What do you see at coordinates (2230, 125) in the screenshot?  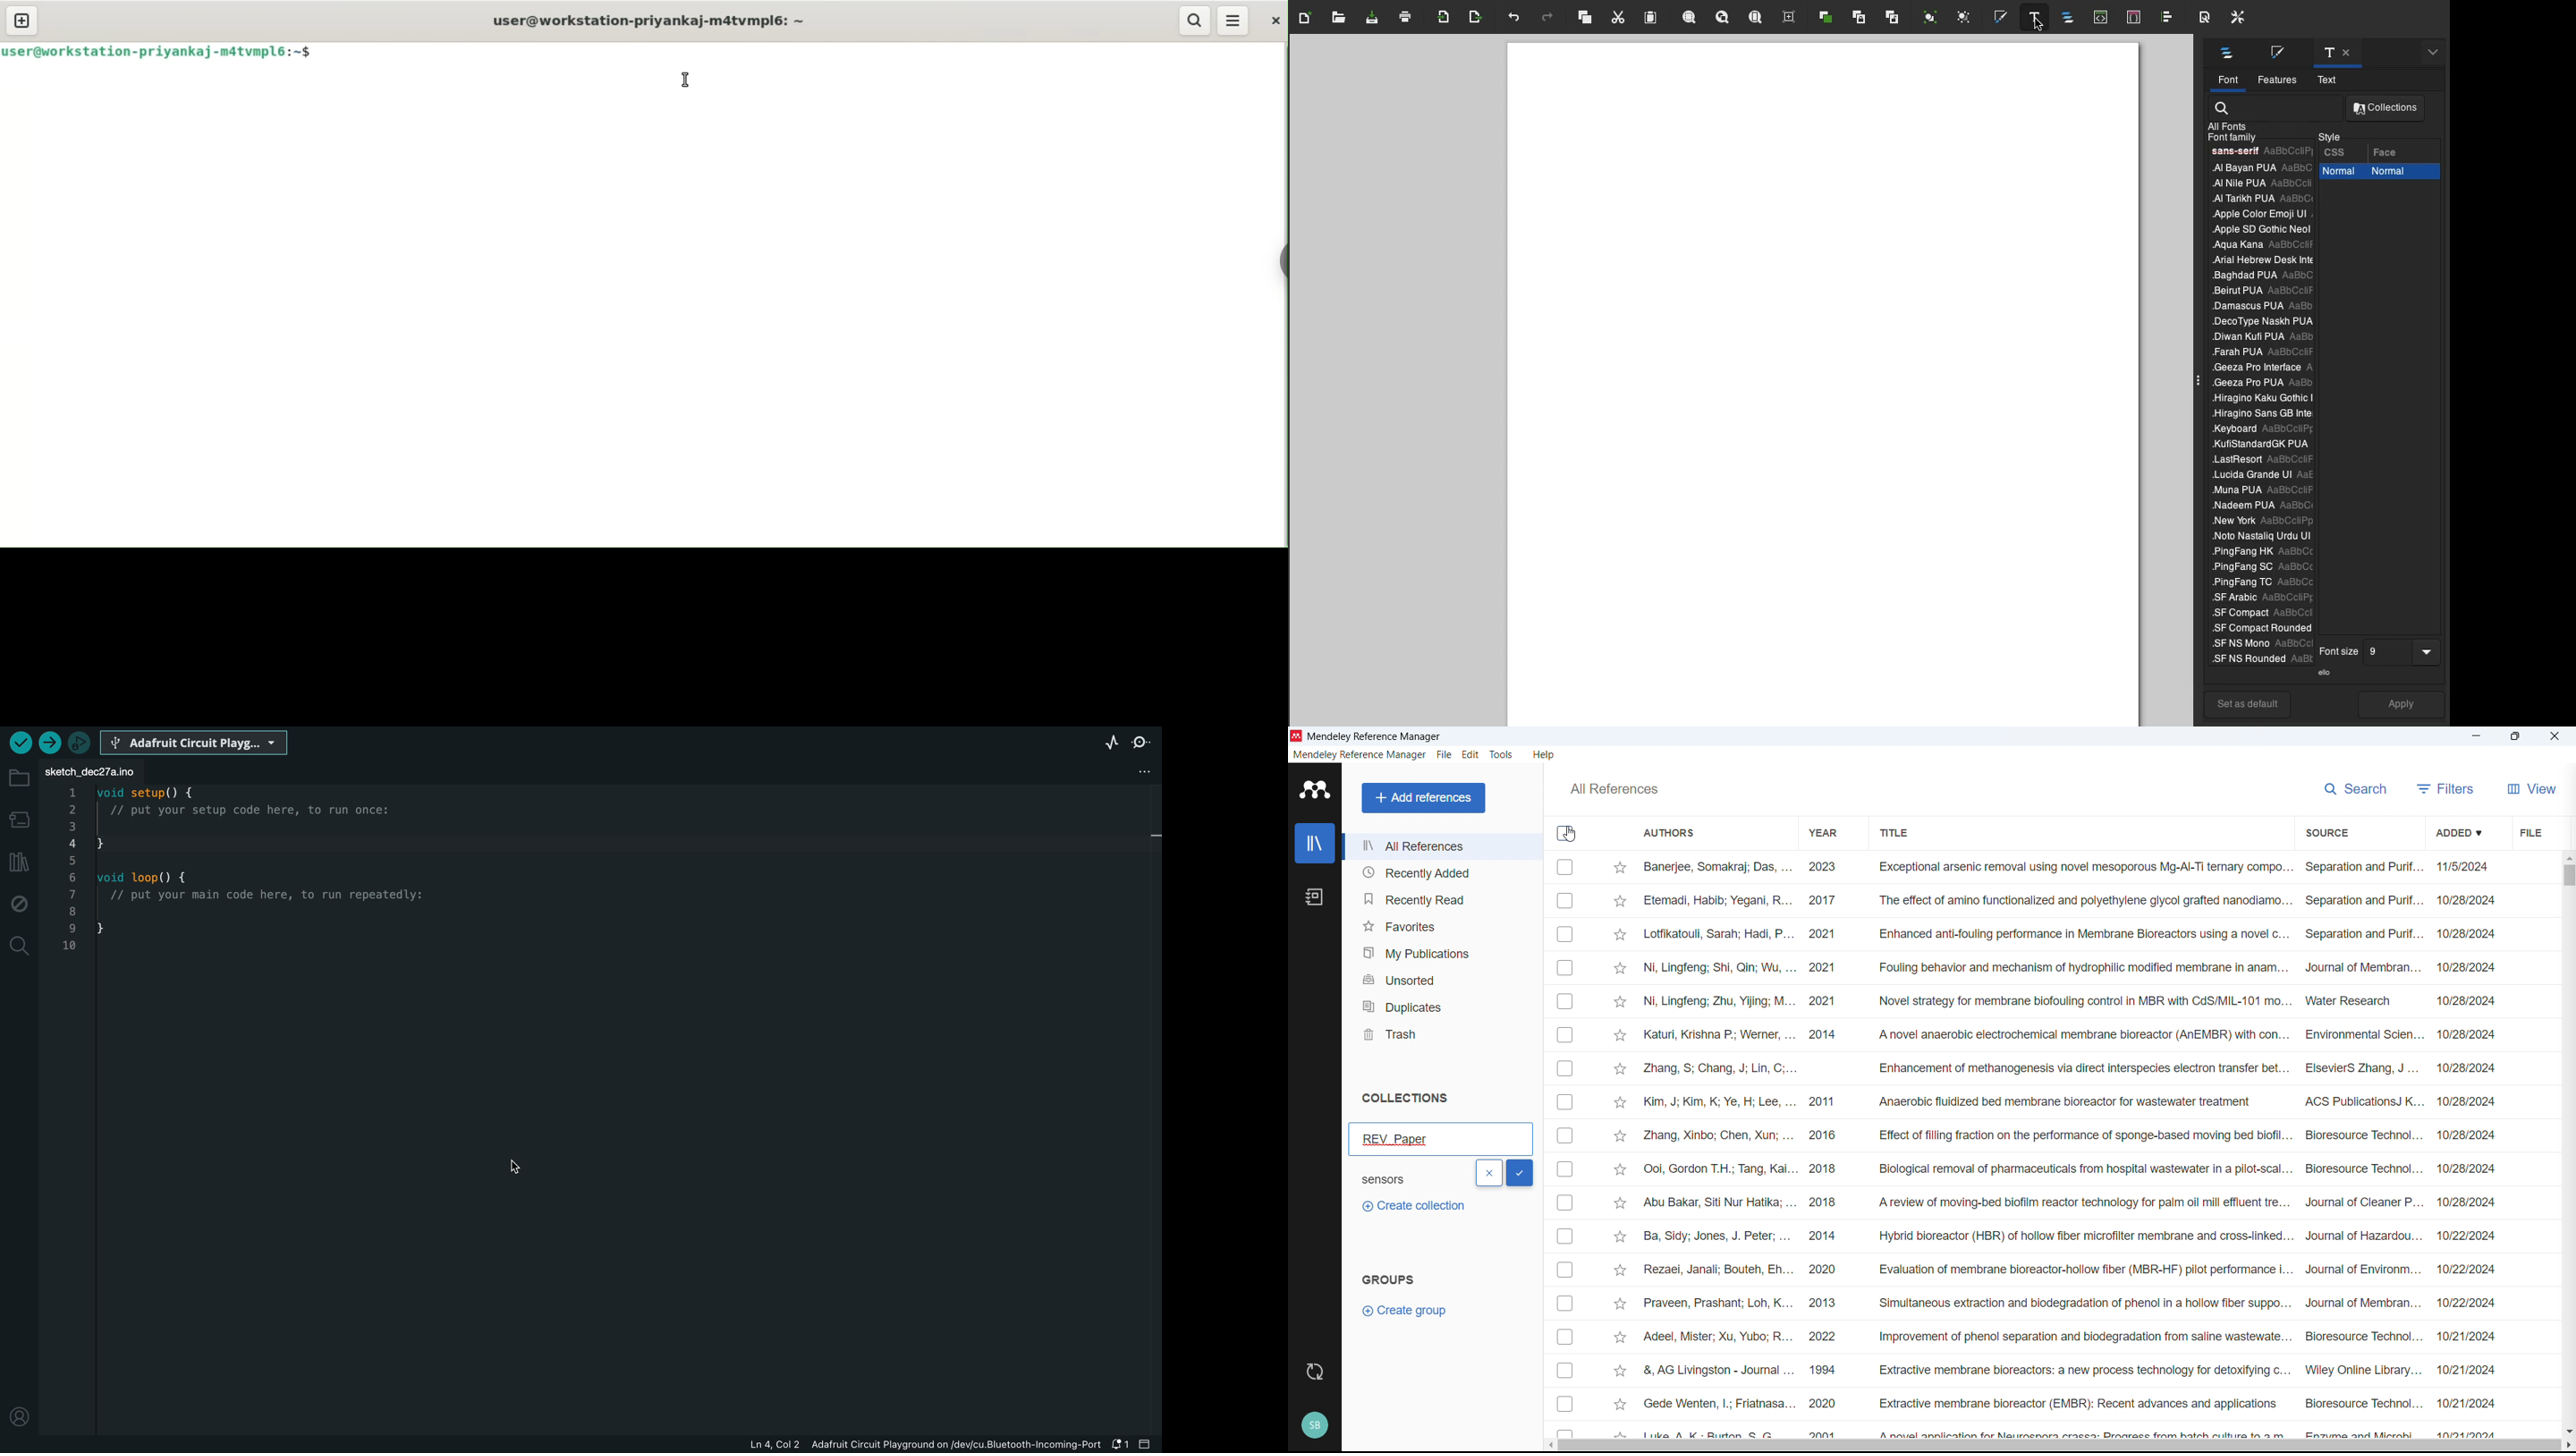 I see `All fonts` at bounding box center [2230, 125].